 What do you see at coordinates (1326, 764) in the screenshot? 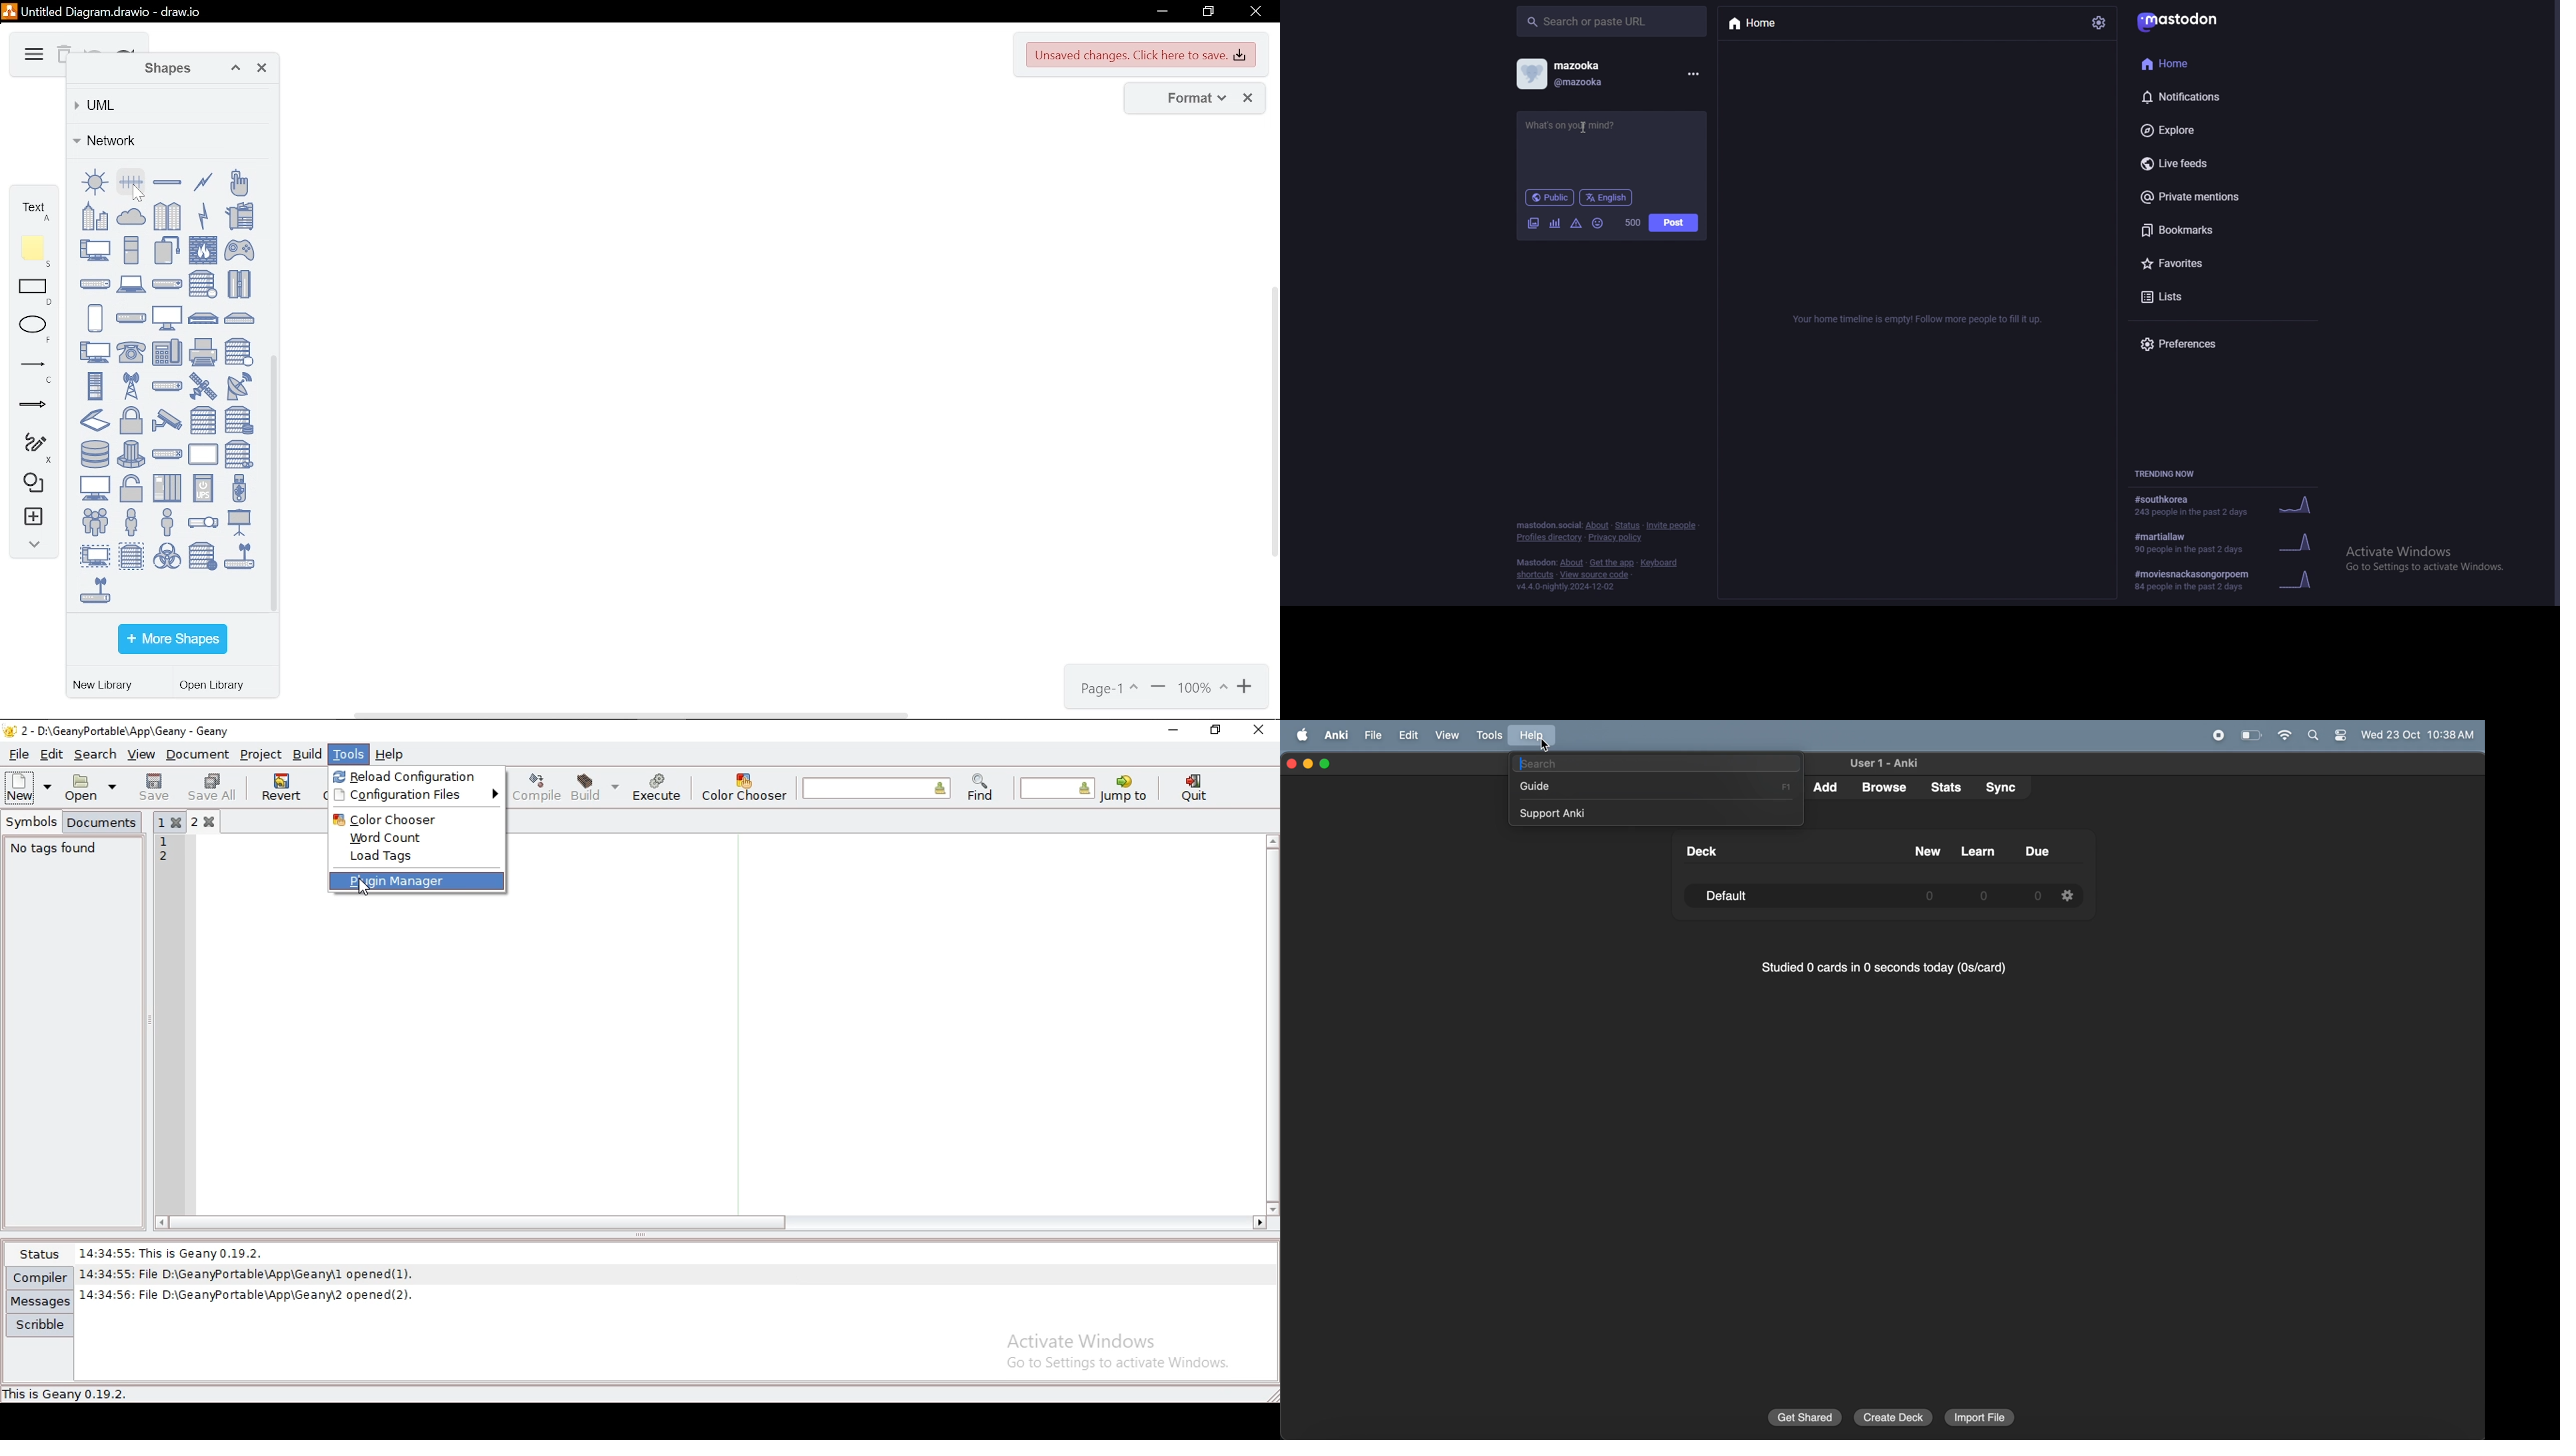
I see `maximize` at bounding box center [1326, 764].